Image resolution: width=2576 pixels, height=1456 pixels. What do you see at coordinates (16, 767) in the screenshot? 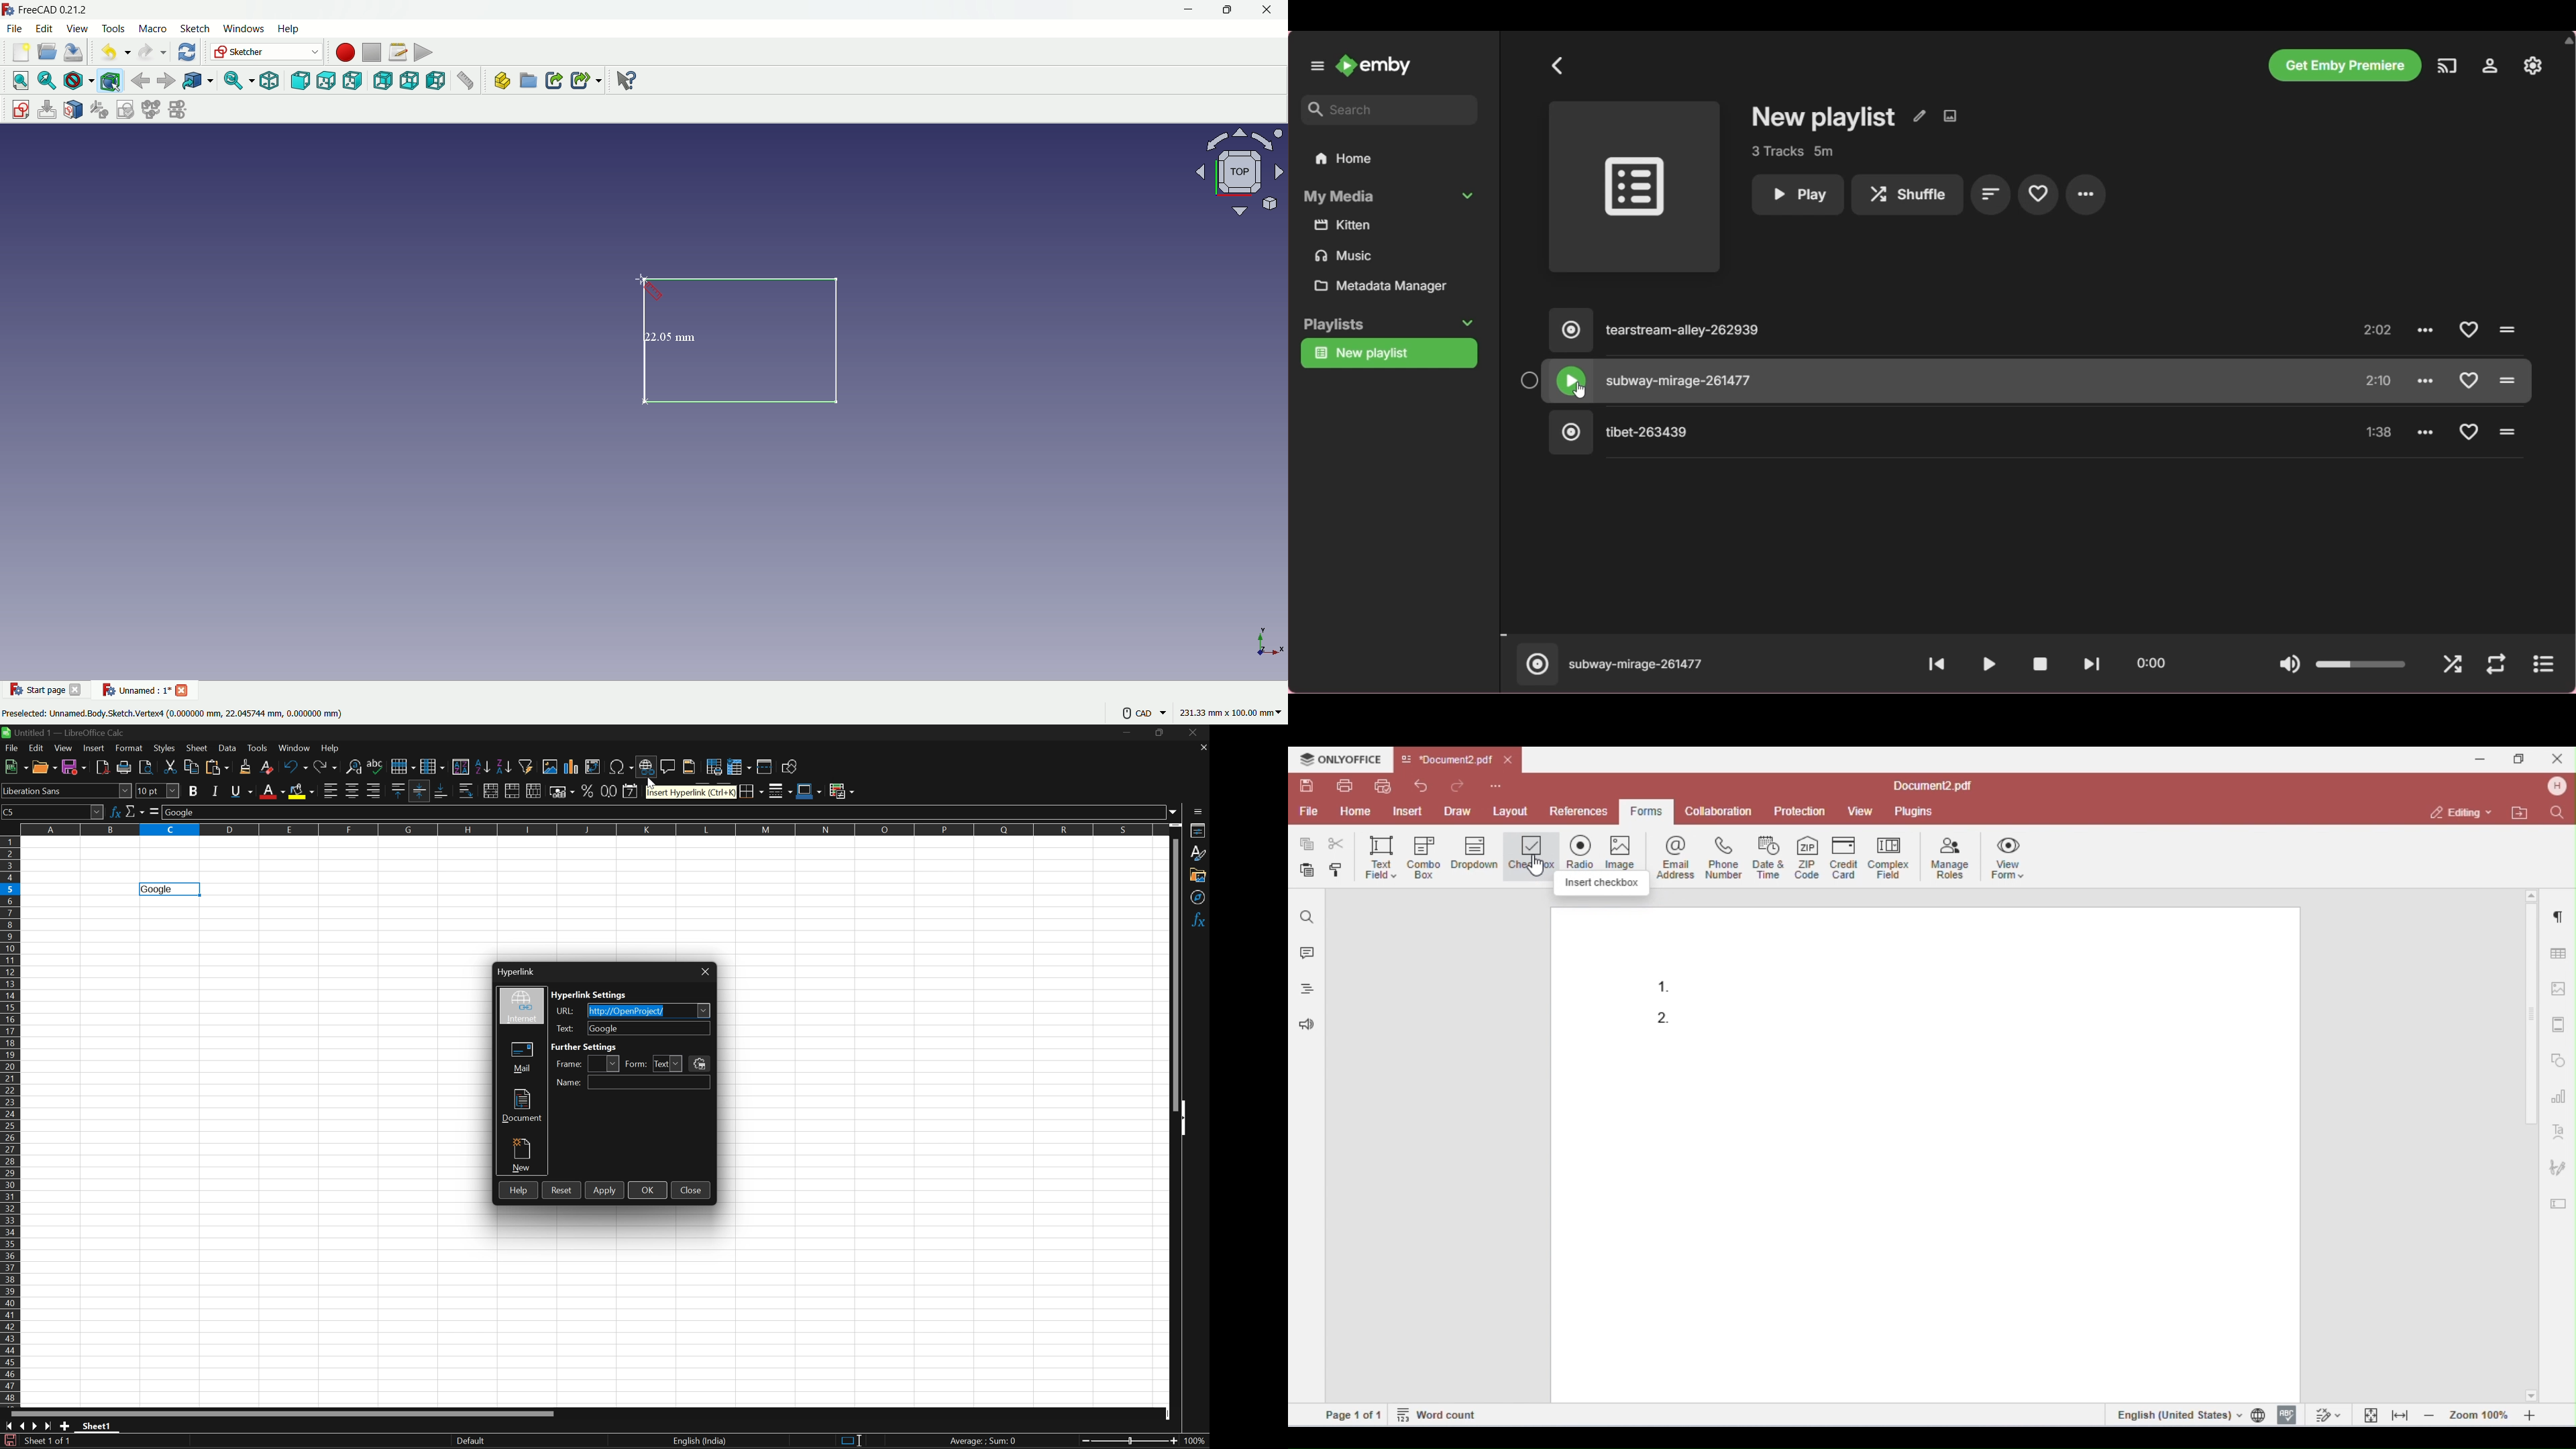
I see `New` at bounding box center [16, 767].